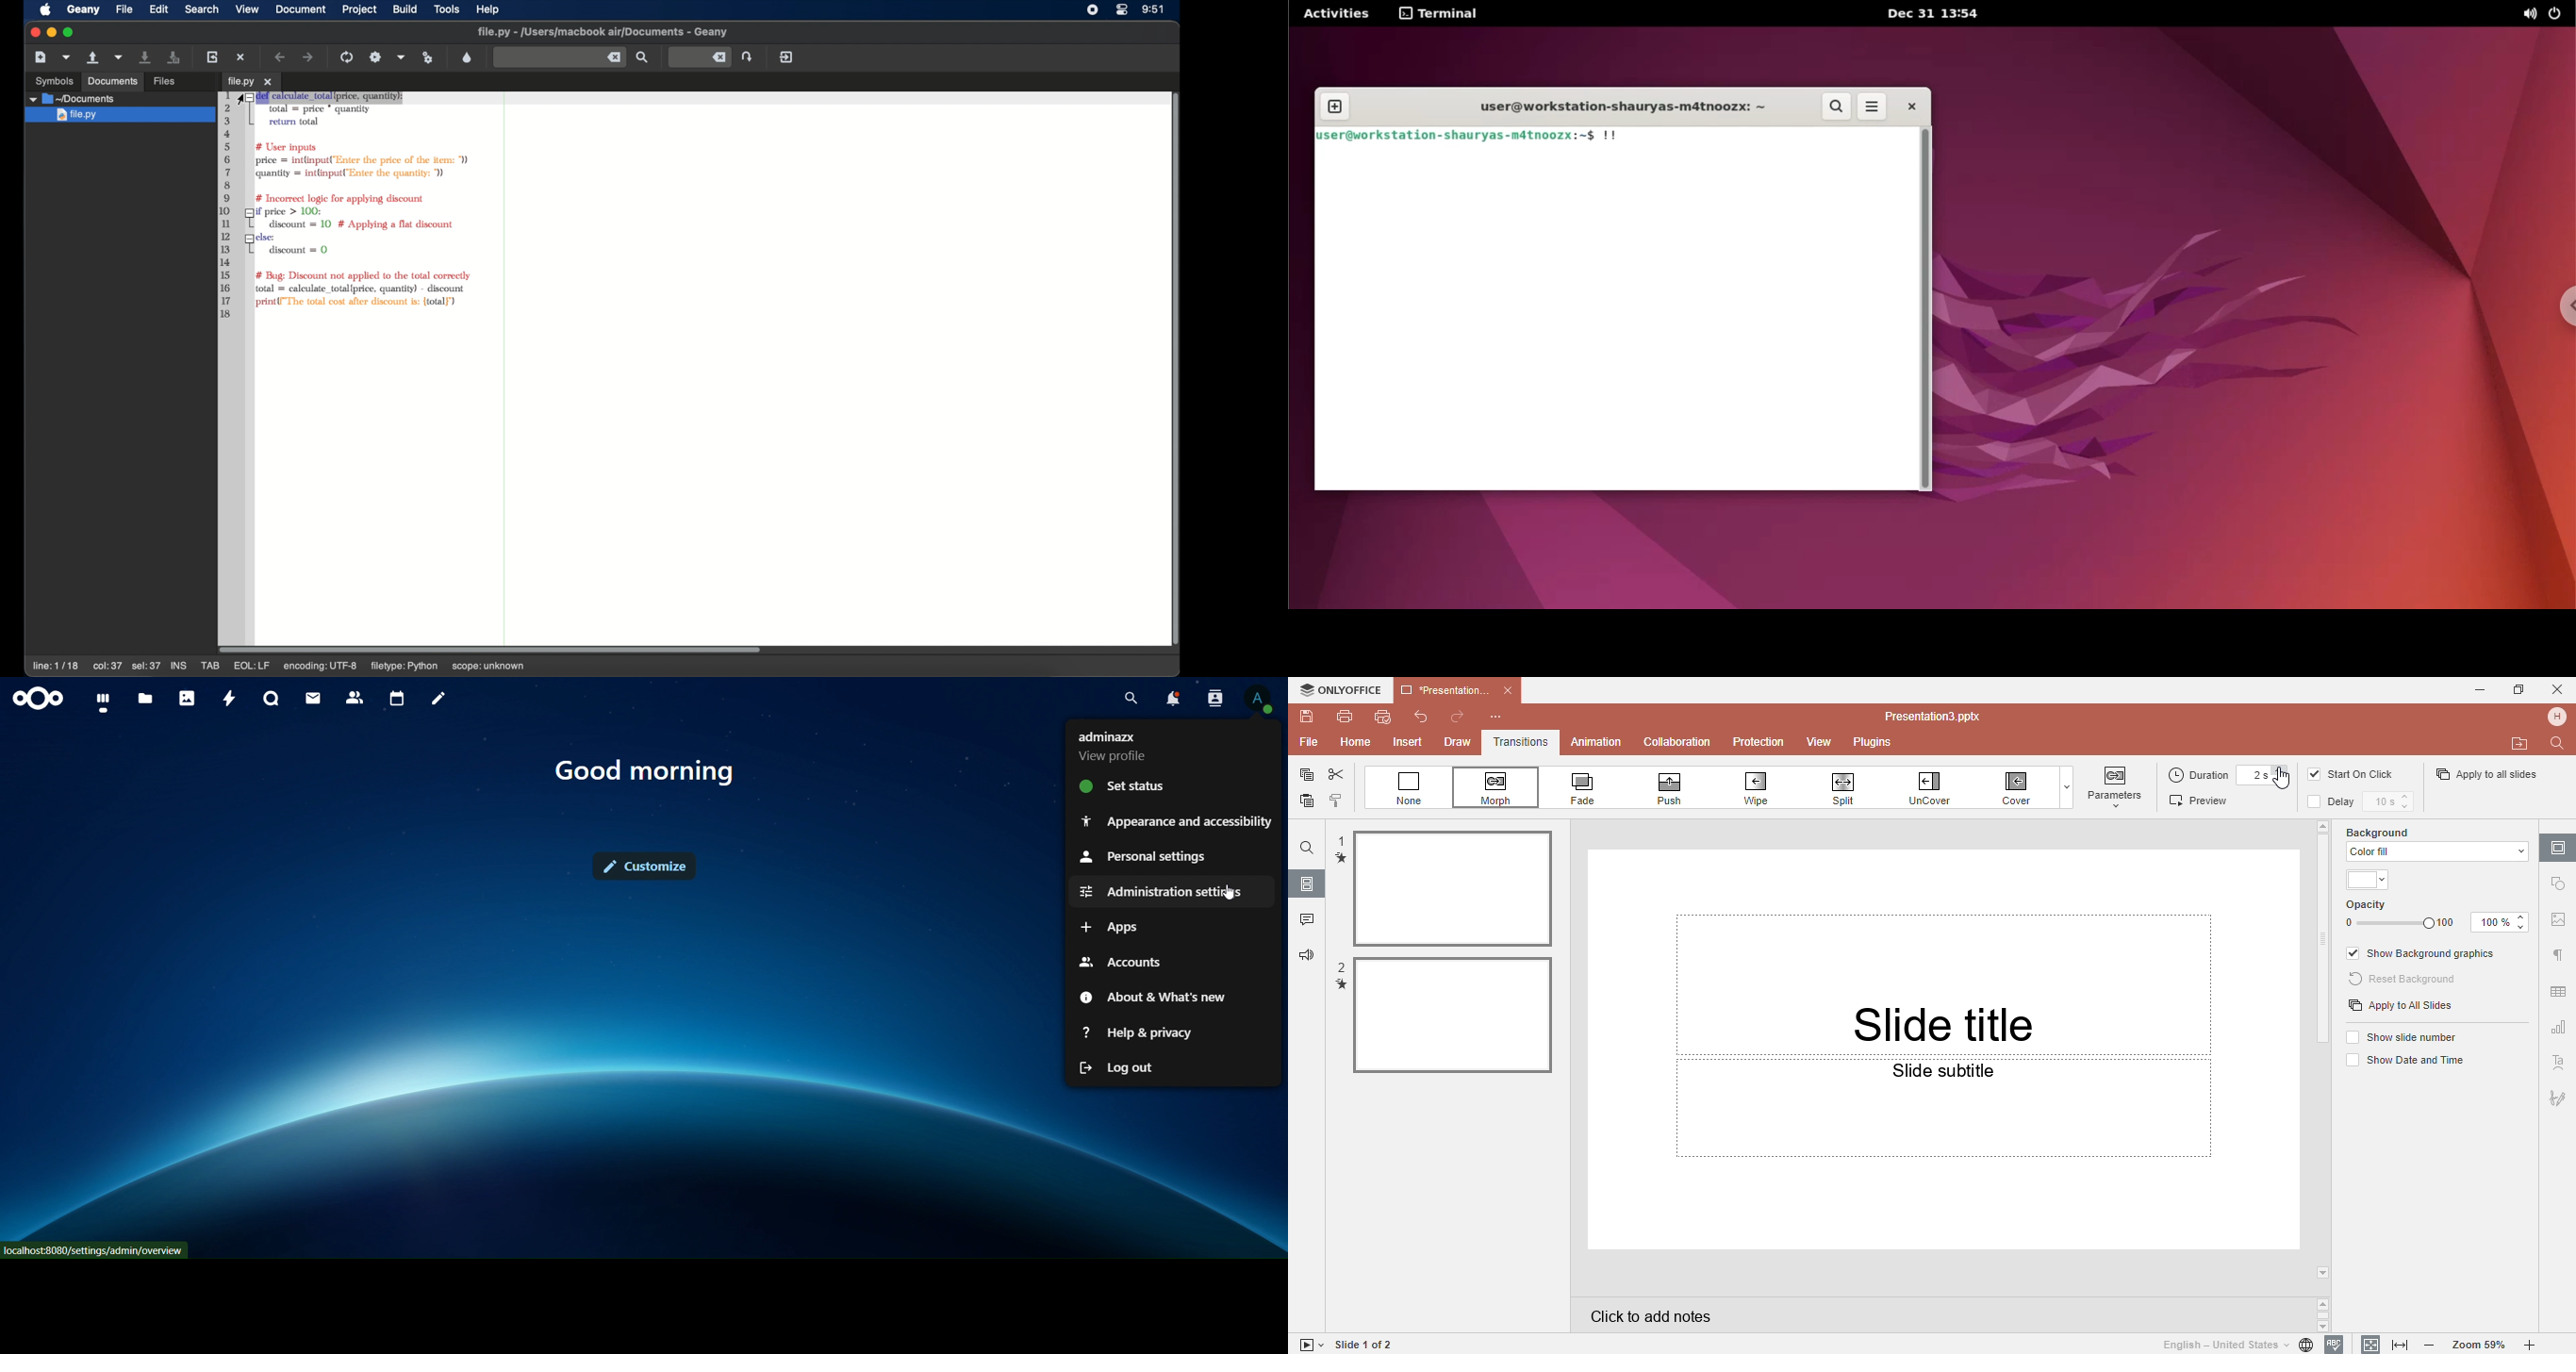  What do you see at coordinates (1453, 1015) in the screenshot?
I see `Slected file 2` at bounding box center [1453, 1015].